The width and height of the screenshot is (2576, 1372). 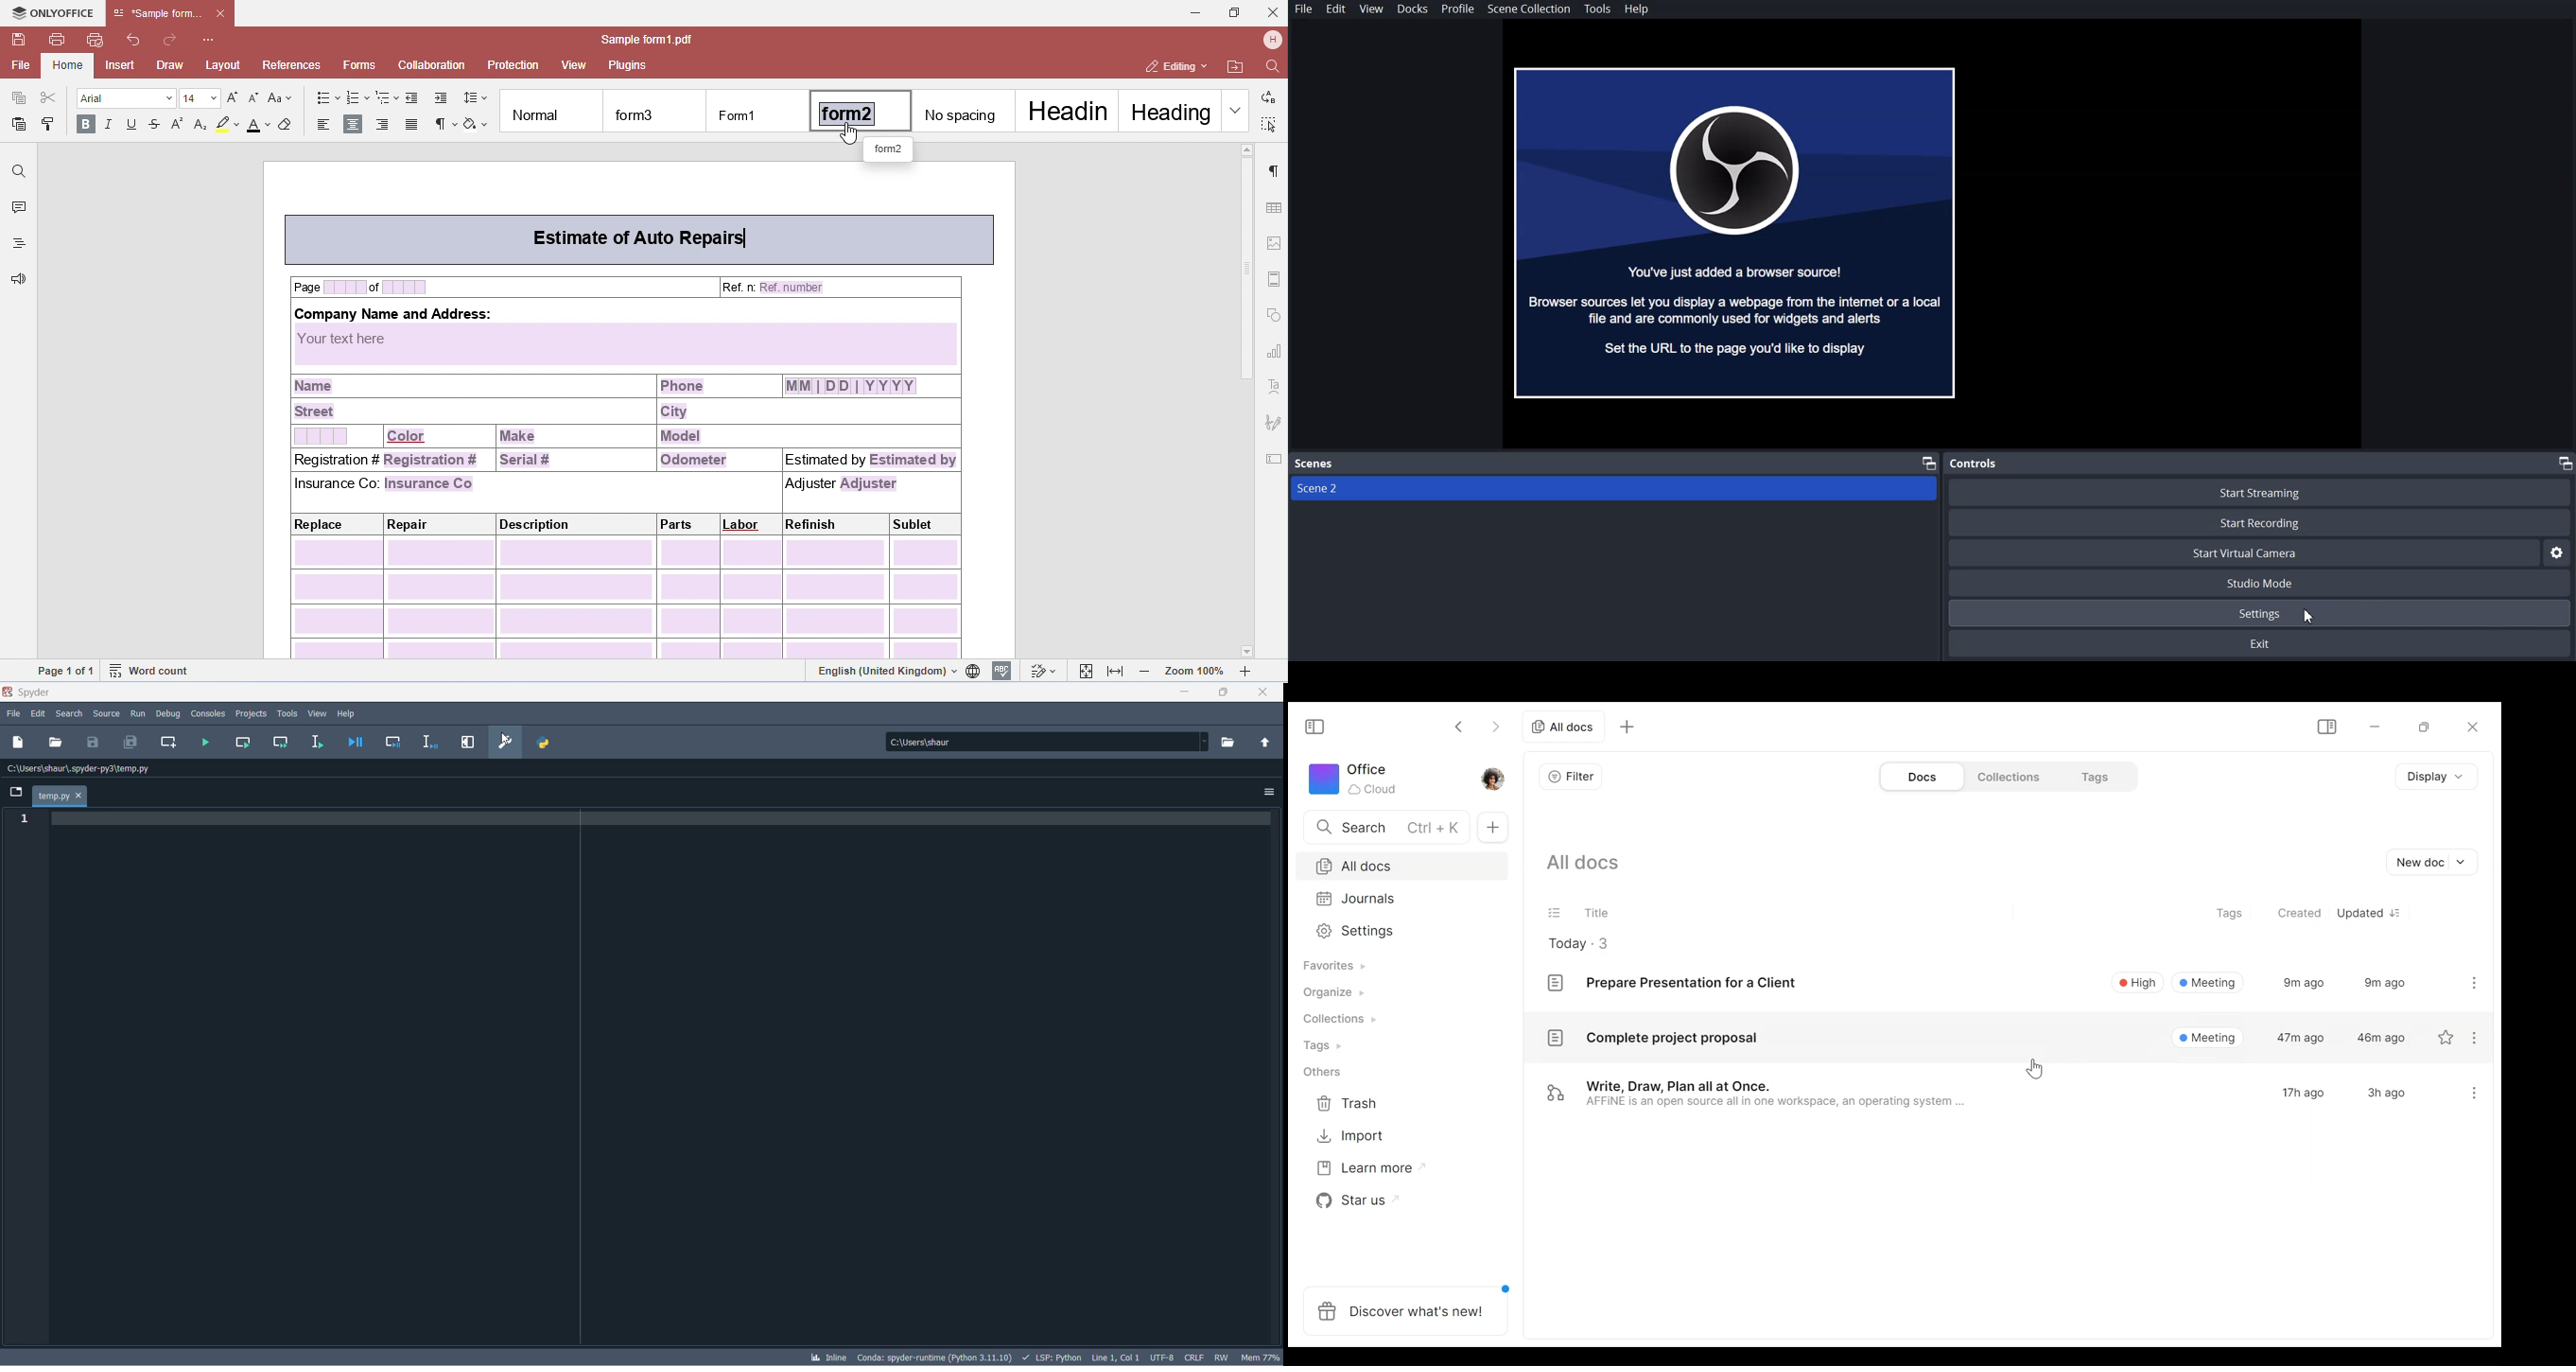 I want to click on code pad, so click(x=667, y=1077).